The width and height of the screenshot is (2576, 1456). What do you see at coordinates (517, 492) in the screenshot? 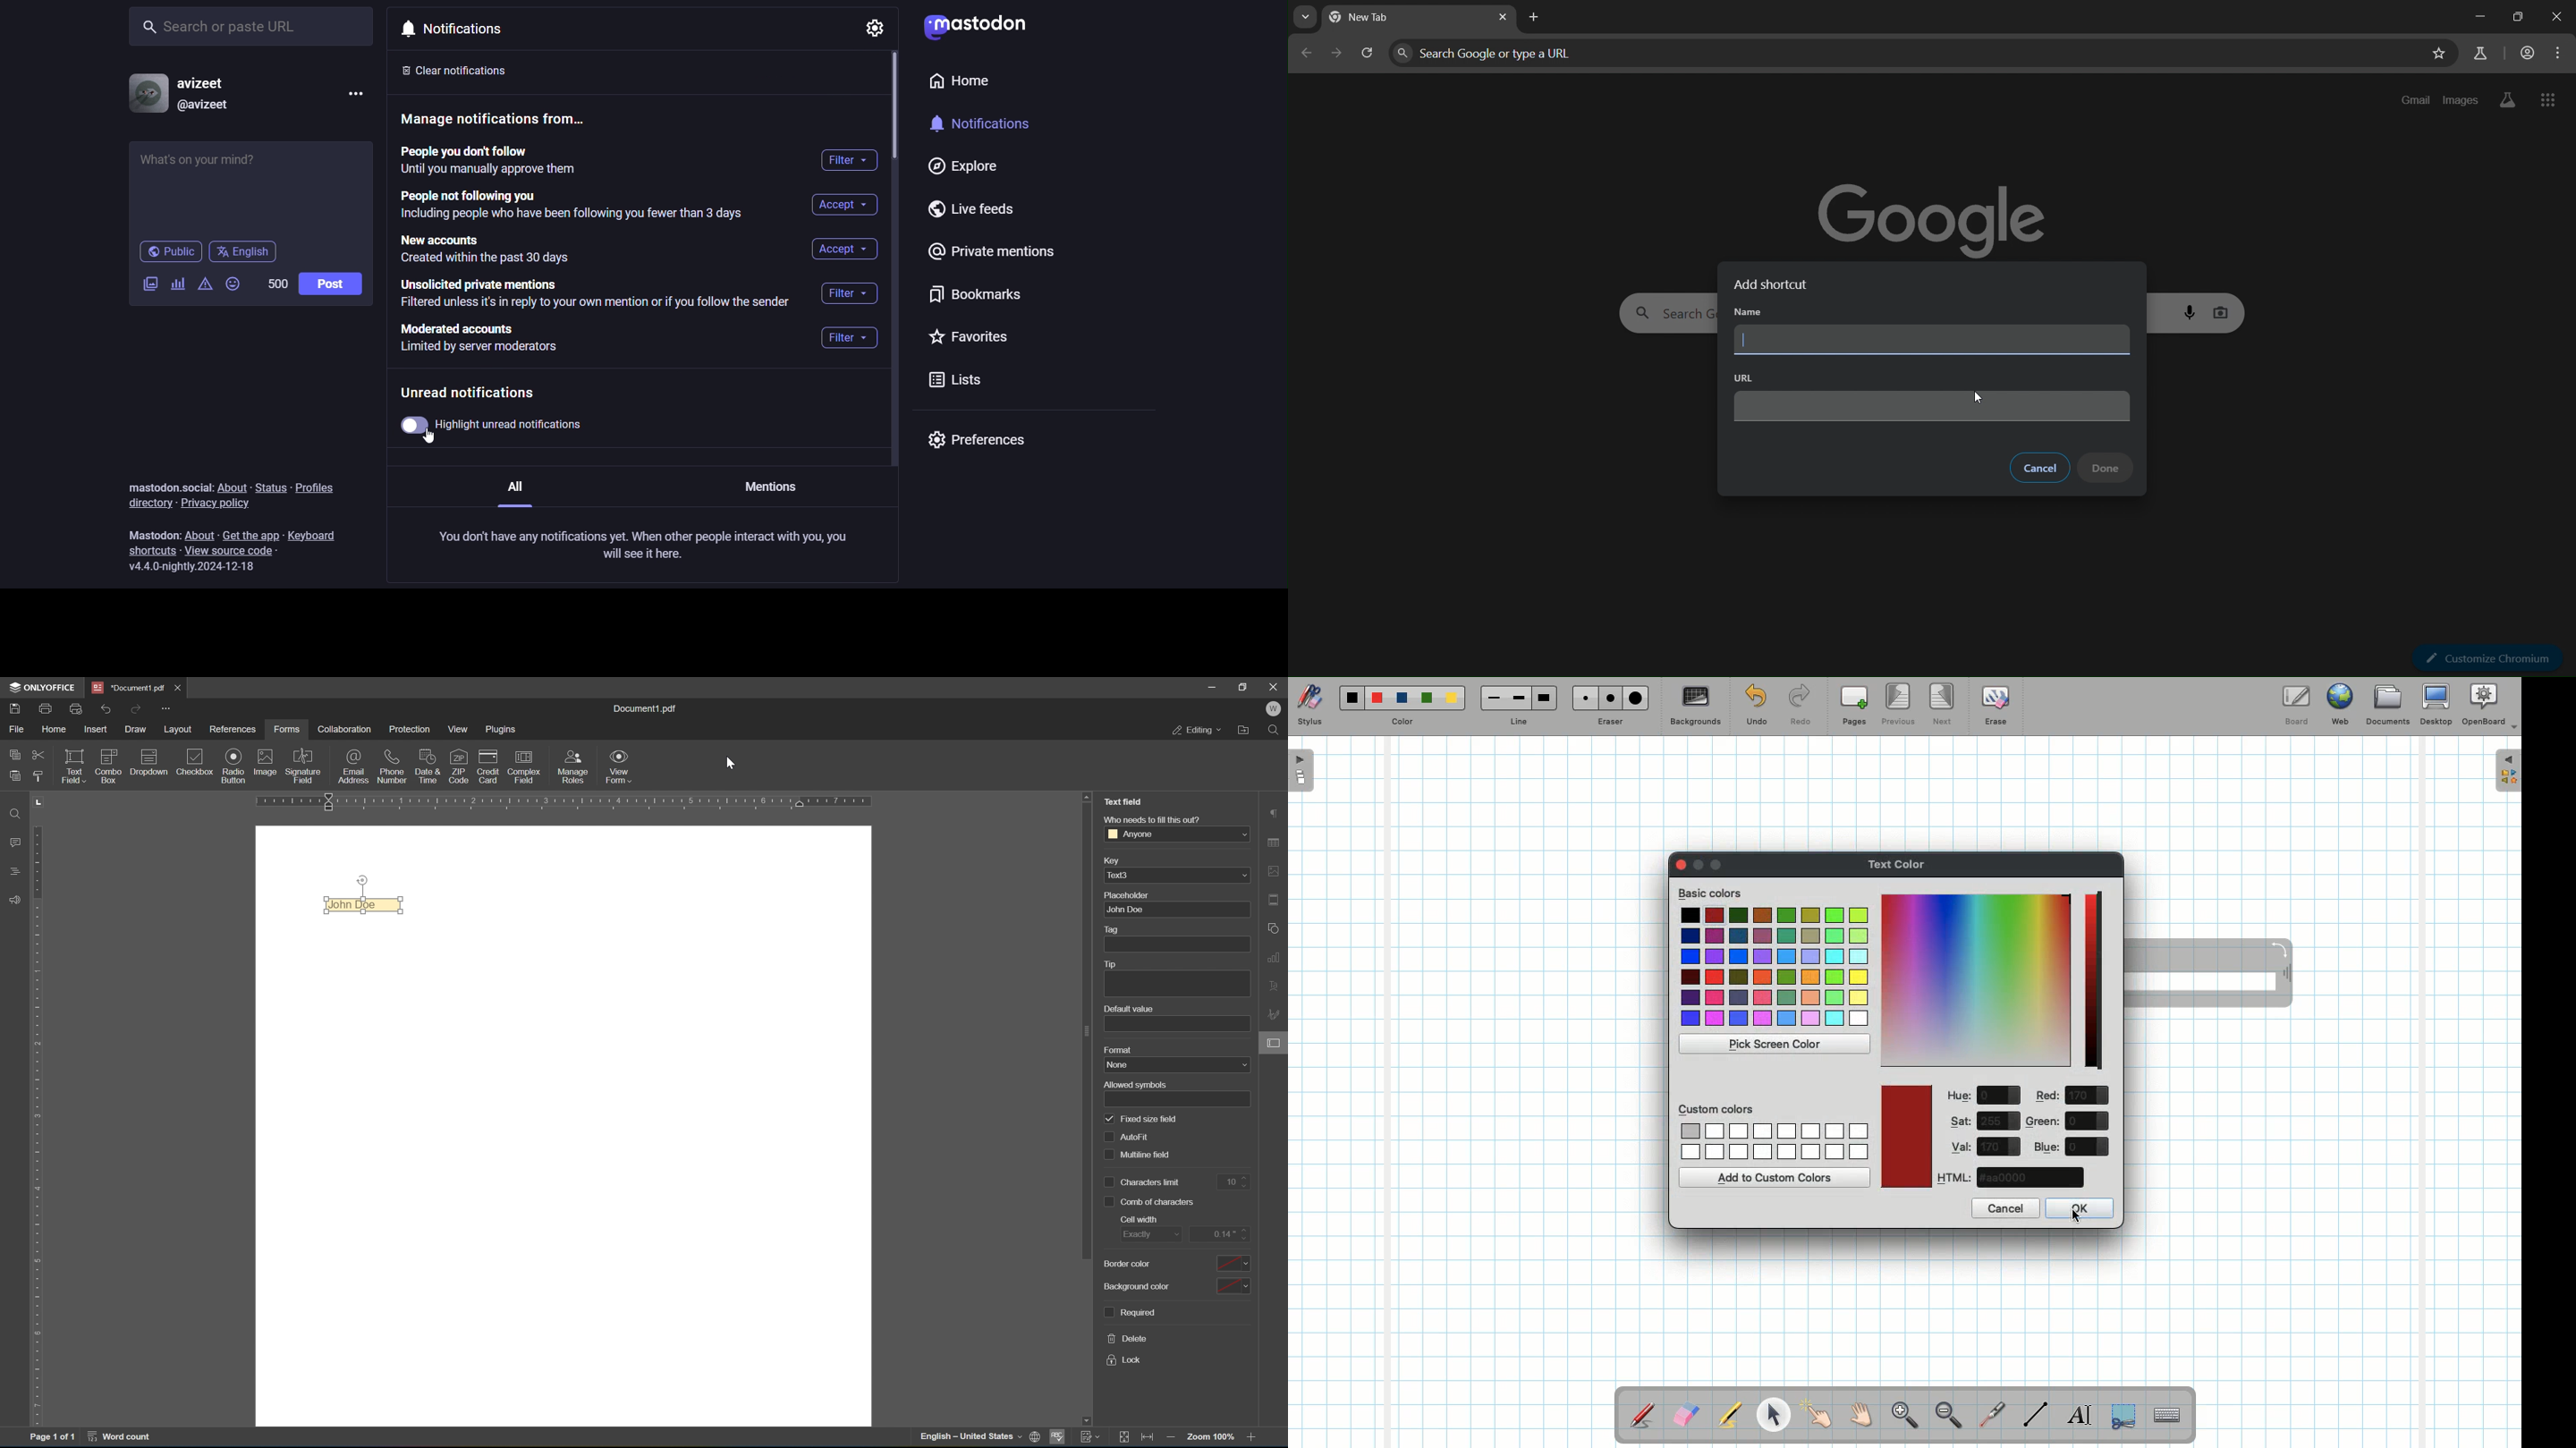
I see `All` at bounding box center [517, 492].